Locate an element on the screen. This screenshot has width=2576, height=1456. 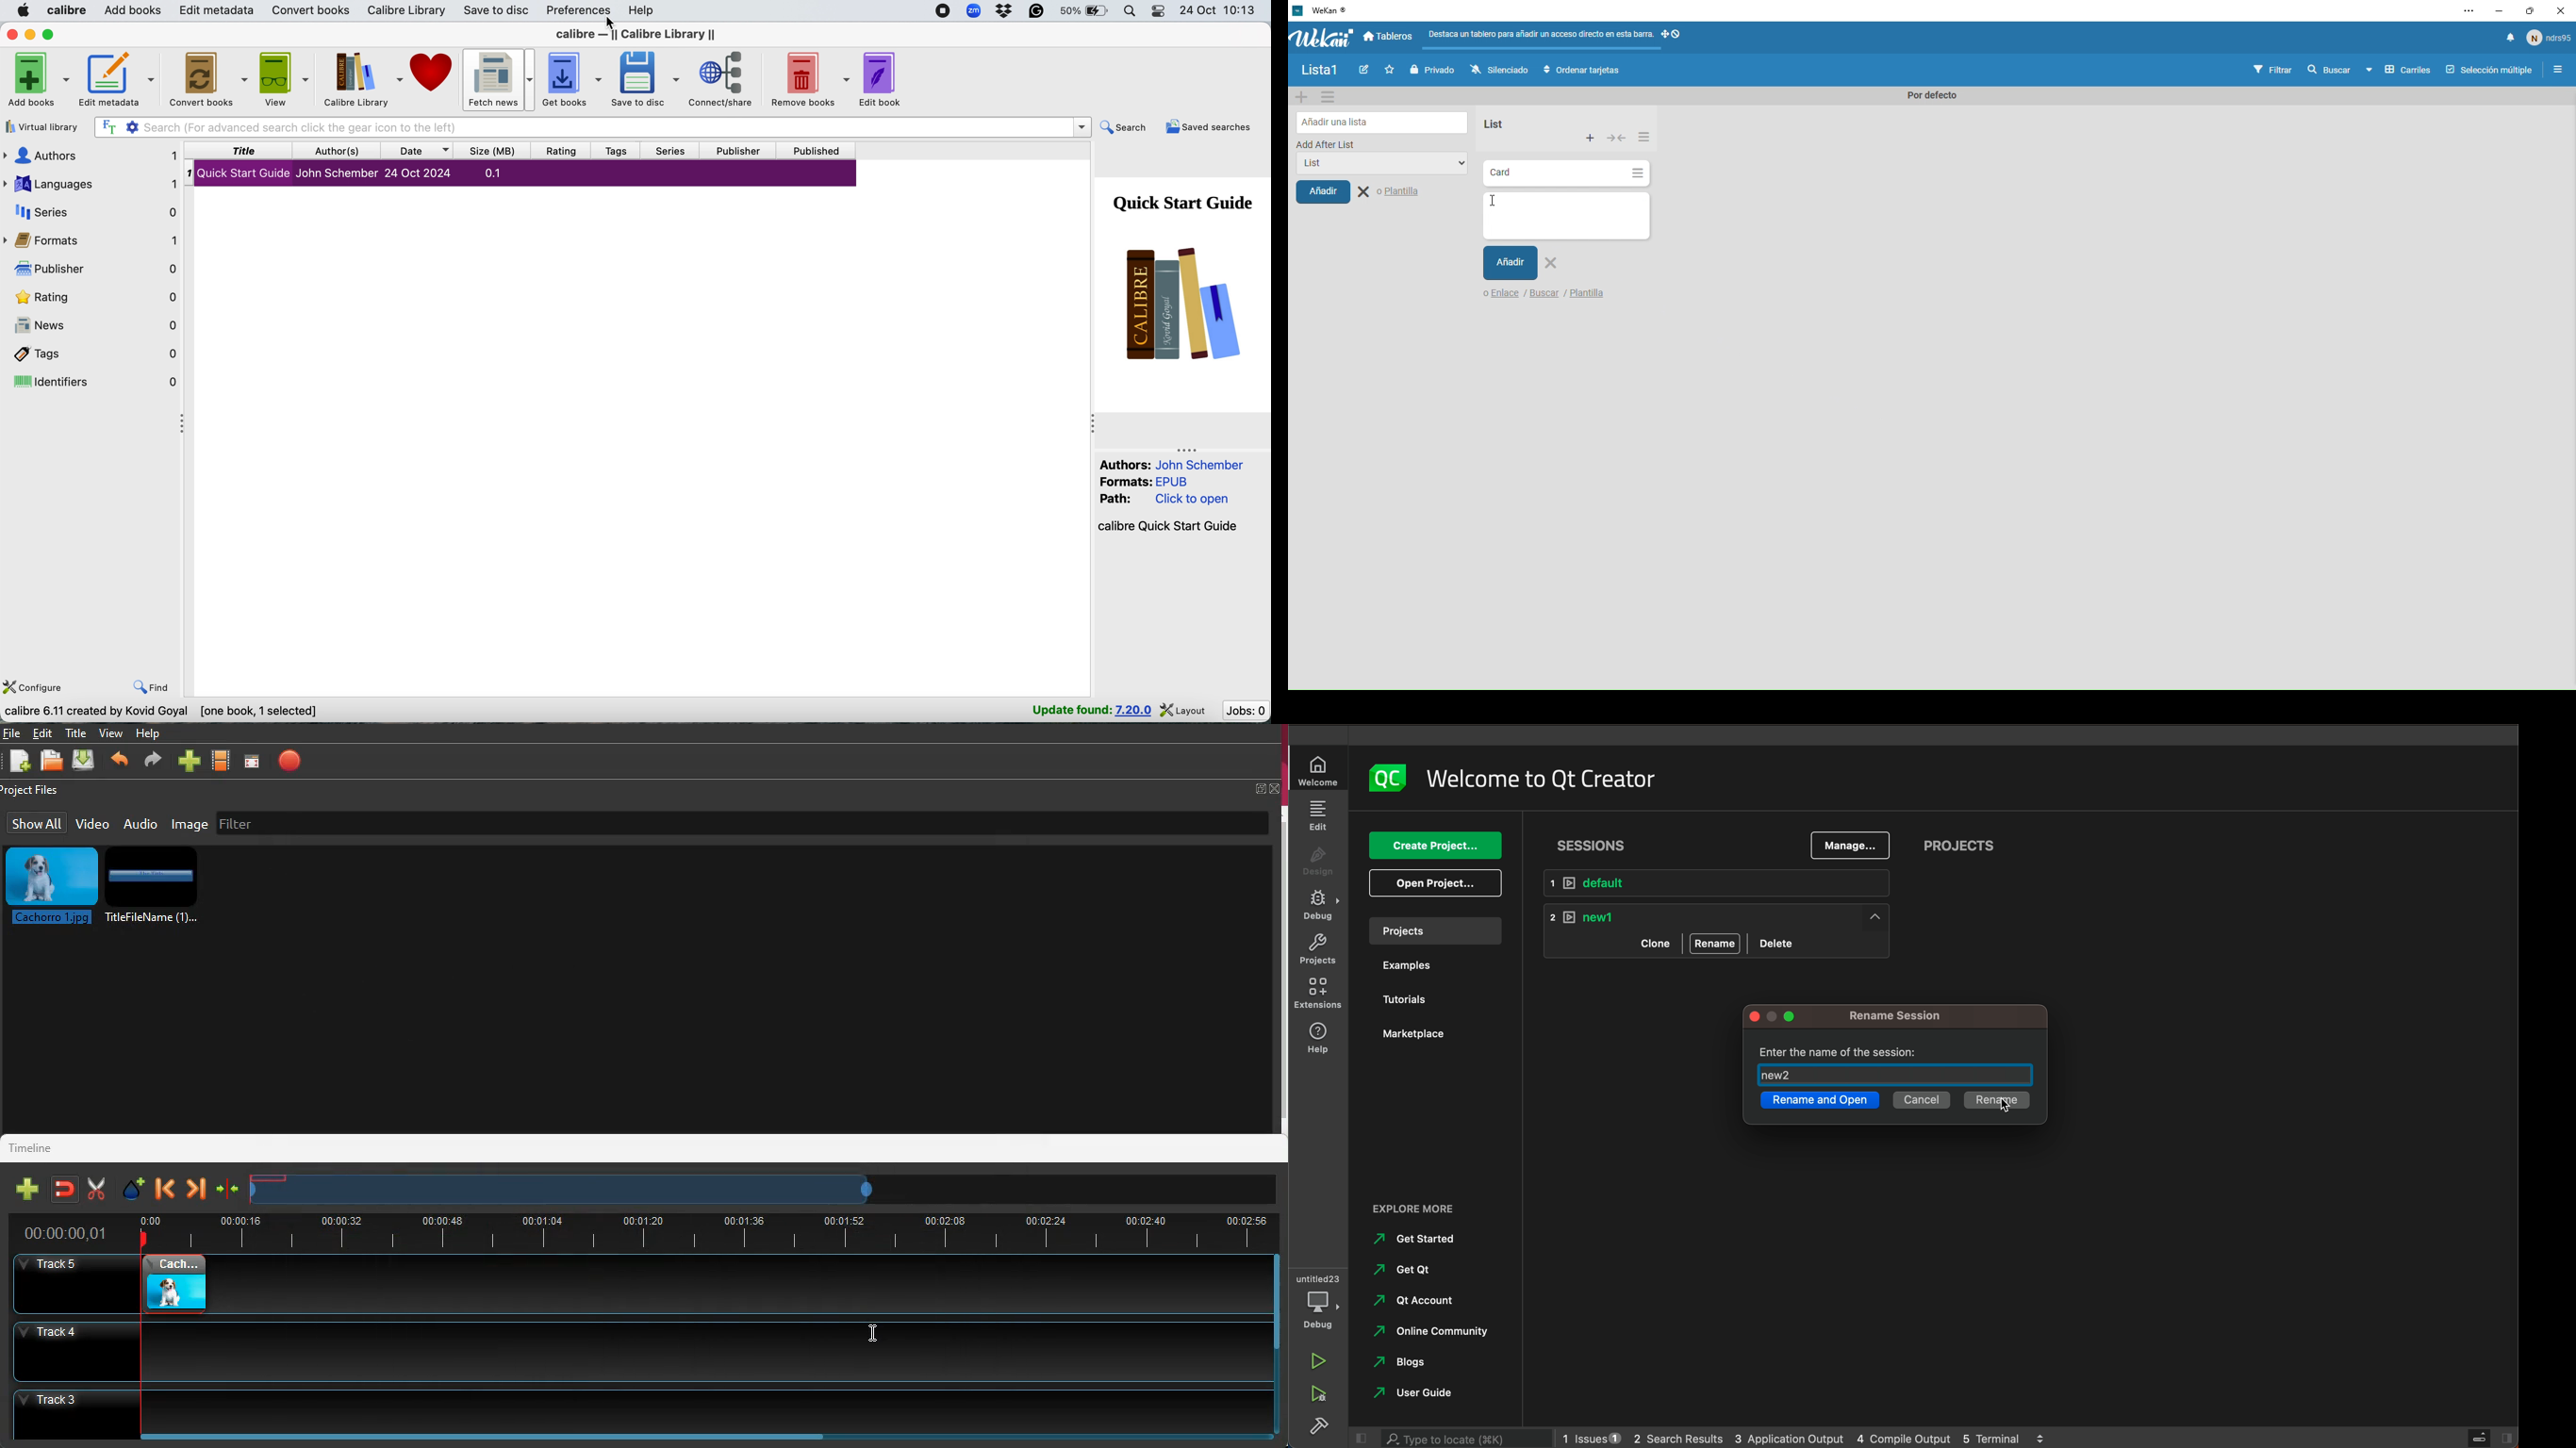
gl Quick Start Guide John Schember 24 Oct 2024 0.1 is located at coordinates (360, 175).